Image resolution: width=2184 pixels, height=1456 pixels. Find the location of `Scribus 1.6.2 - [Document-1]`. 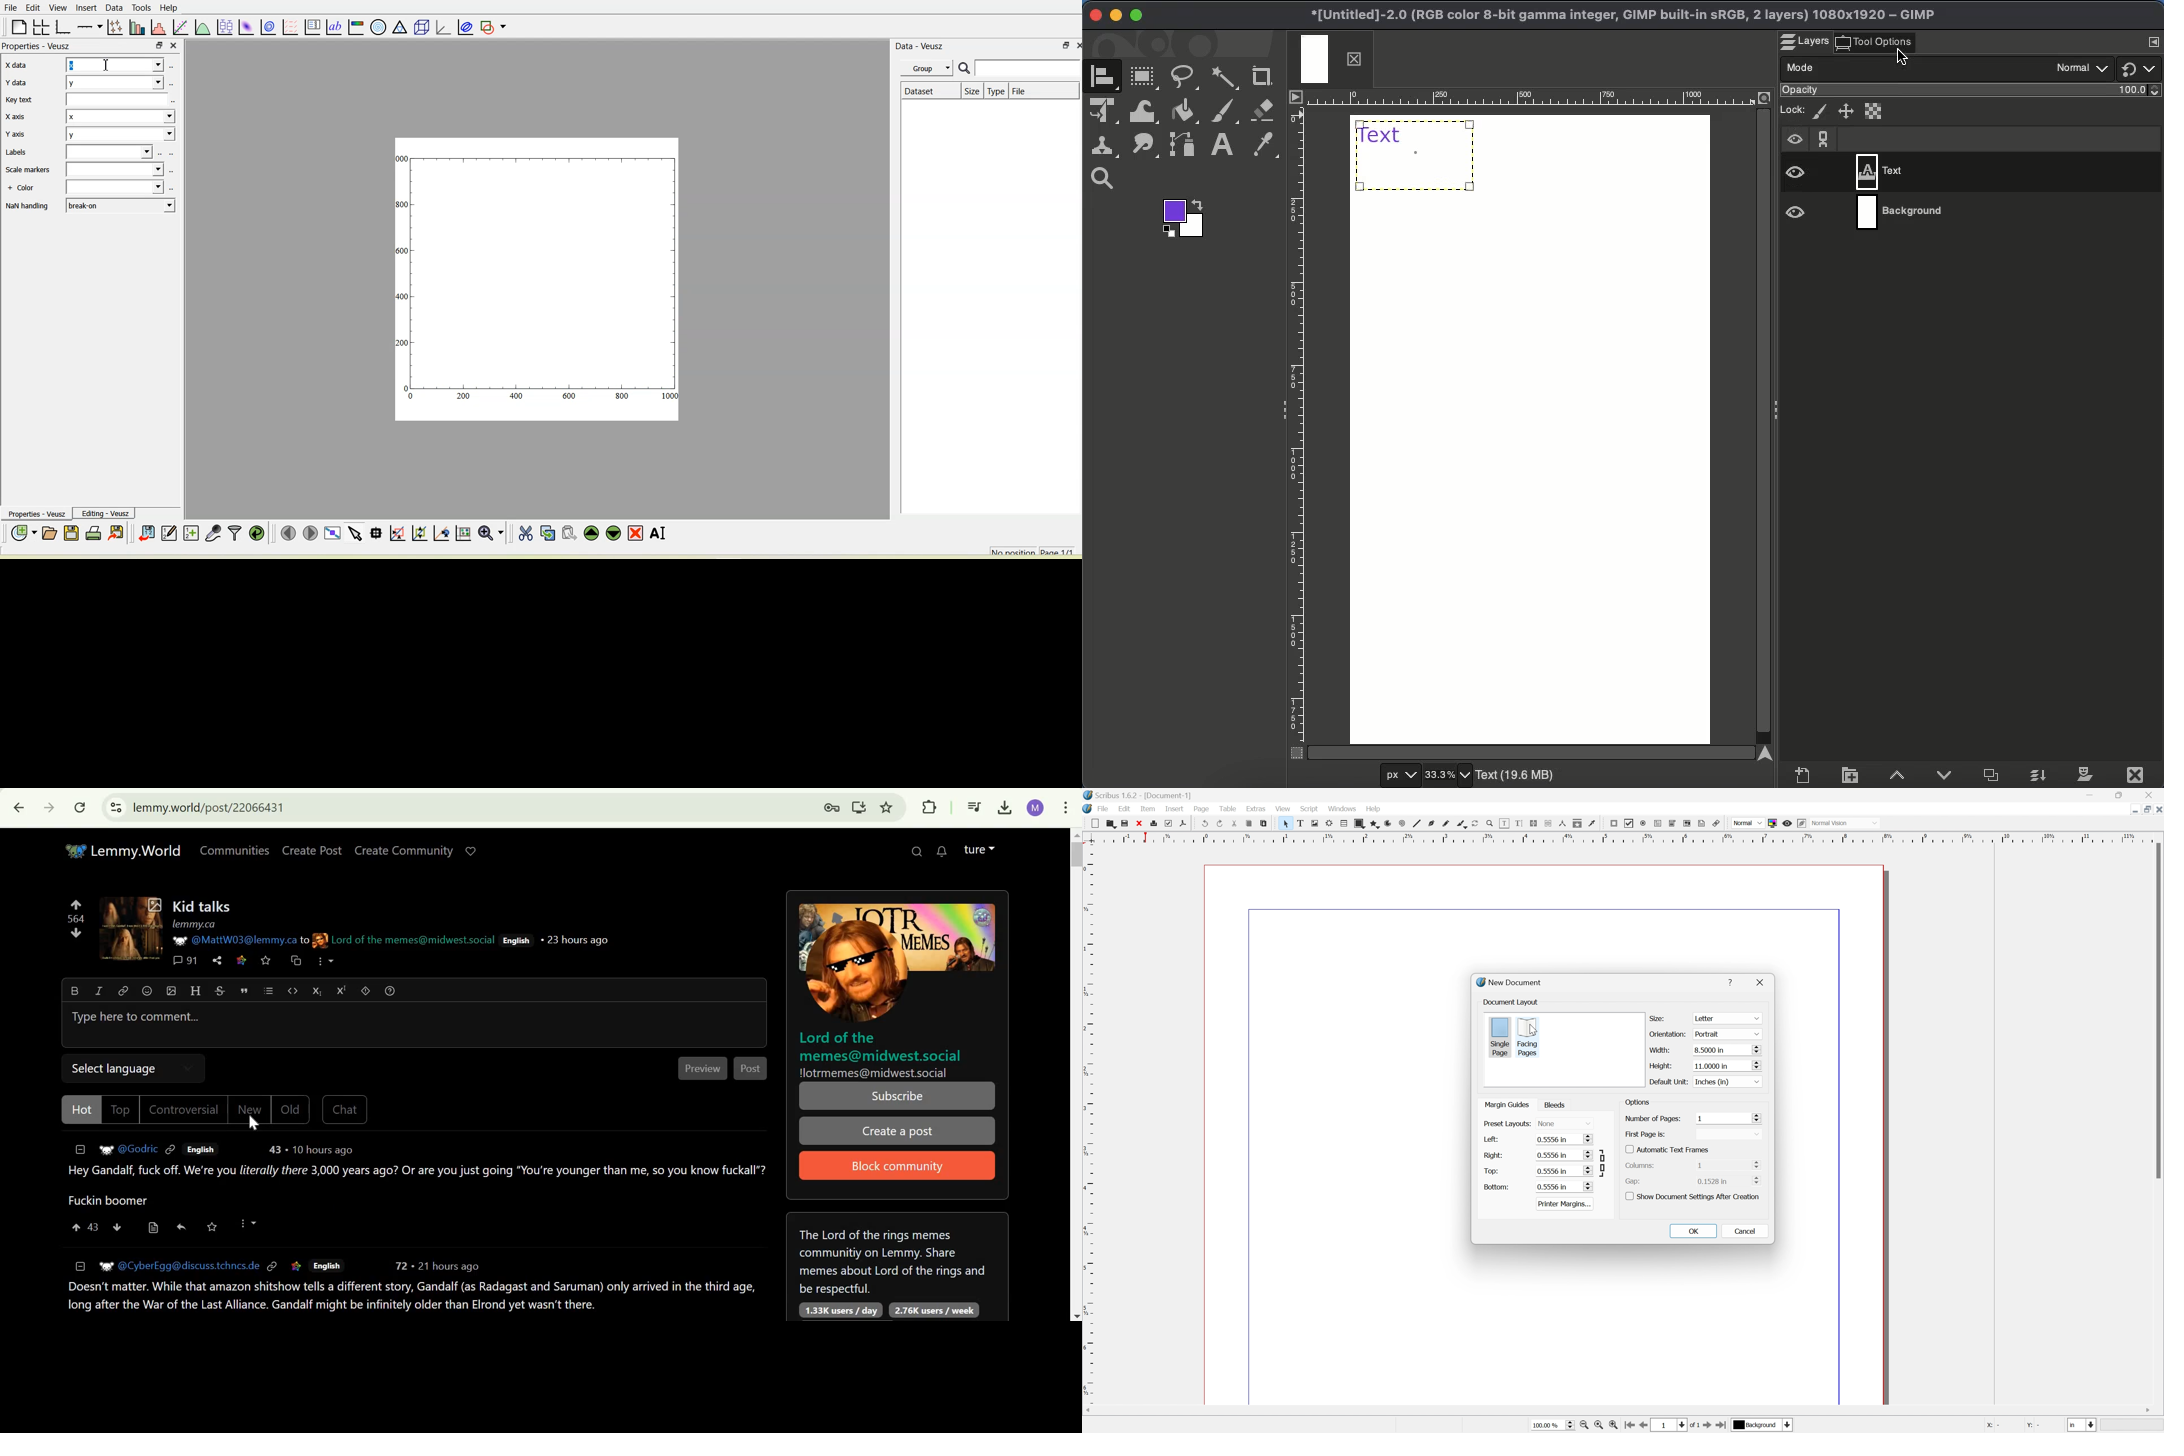

Scribus 1.6.2 - [Document-1] is located at coordinates (1141, 795).